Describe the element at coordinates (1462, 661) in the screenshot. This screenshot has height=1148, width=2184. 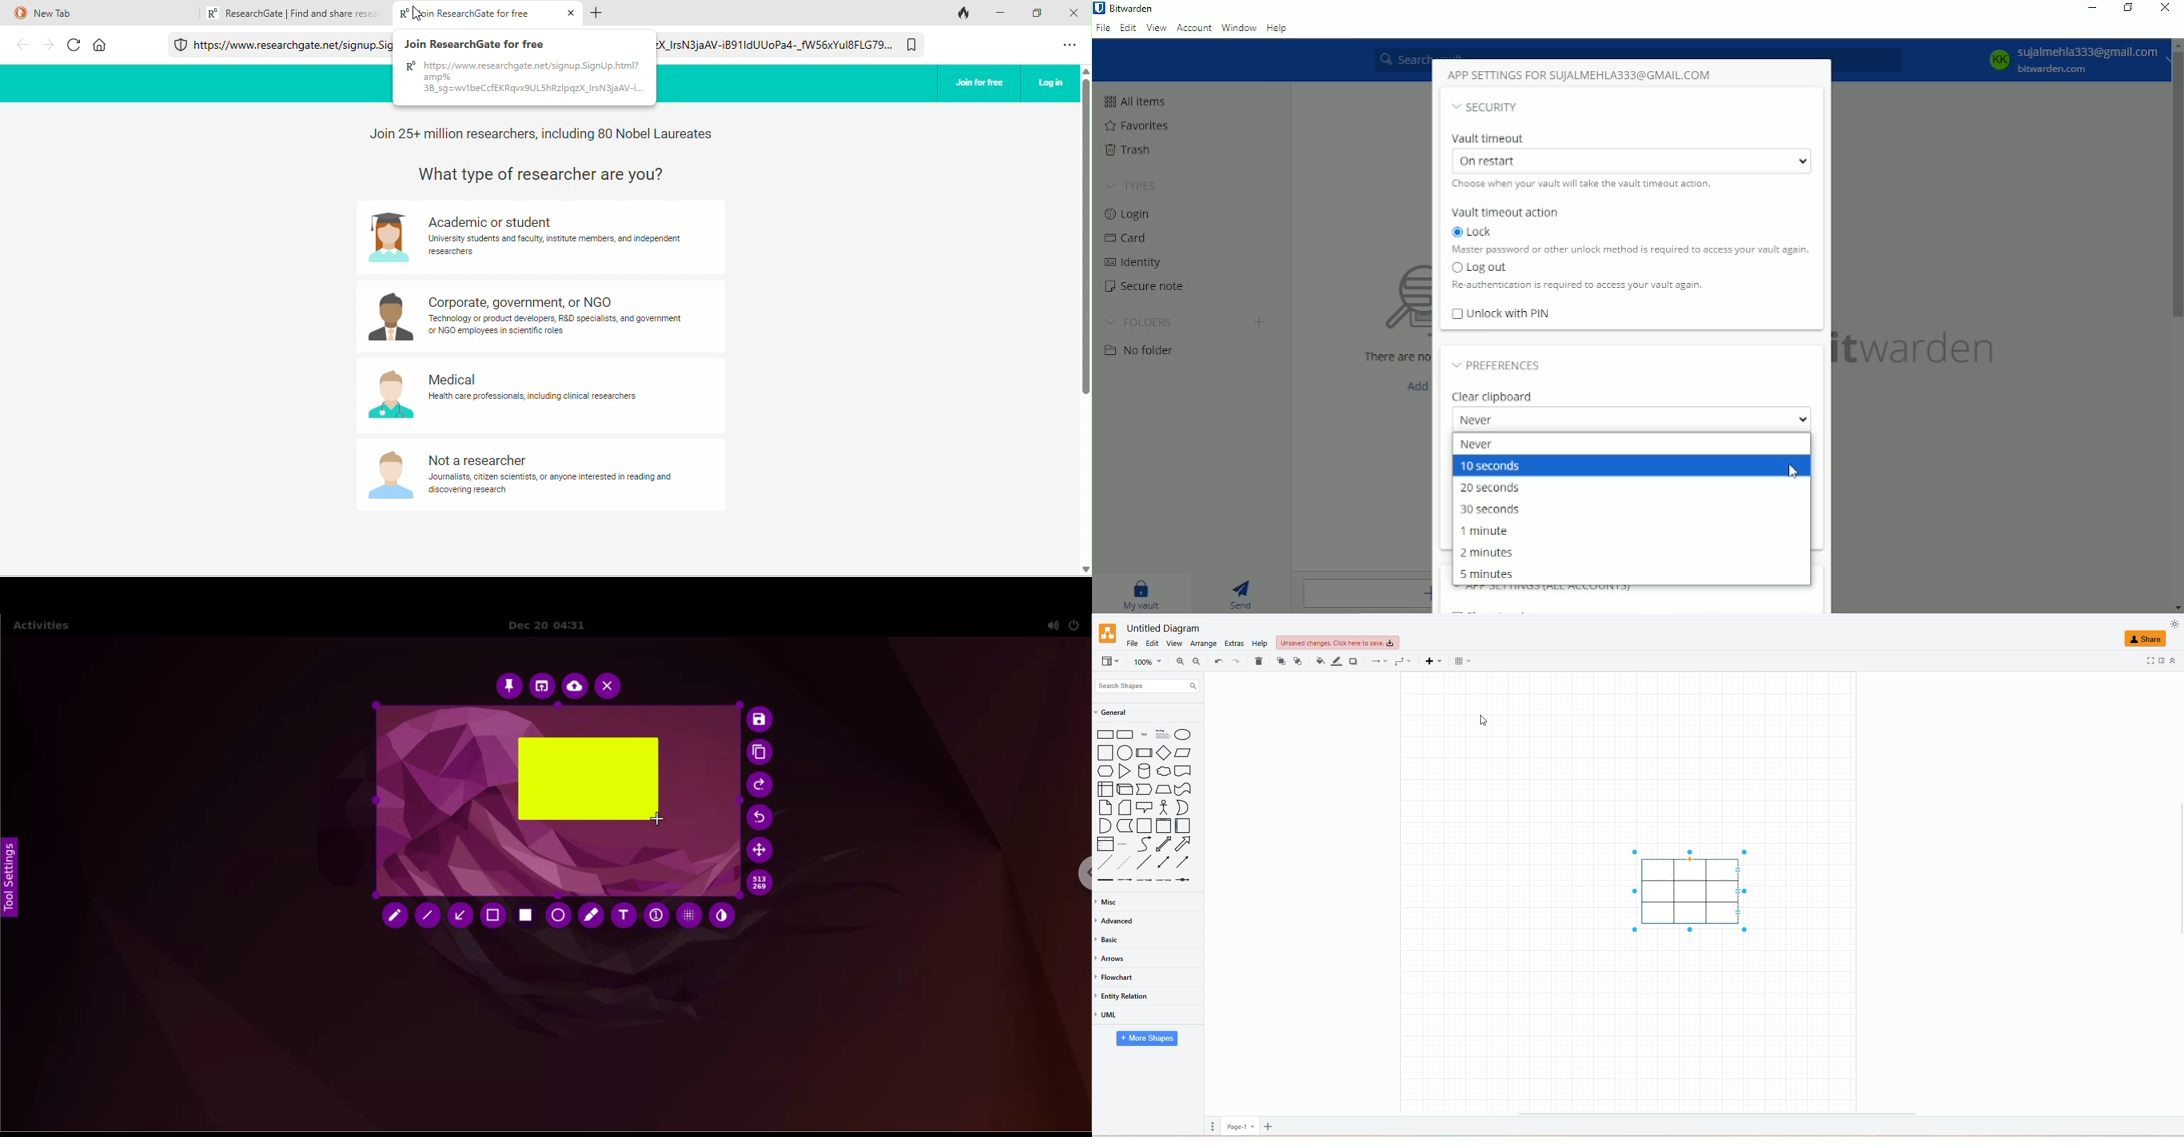
I see `table` at that location.